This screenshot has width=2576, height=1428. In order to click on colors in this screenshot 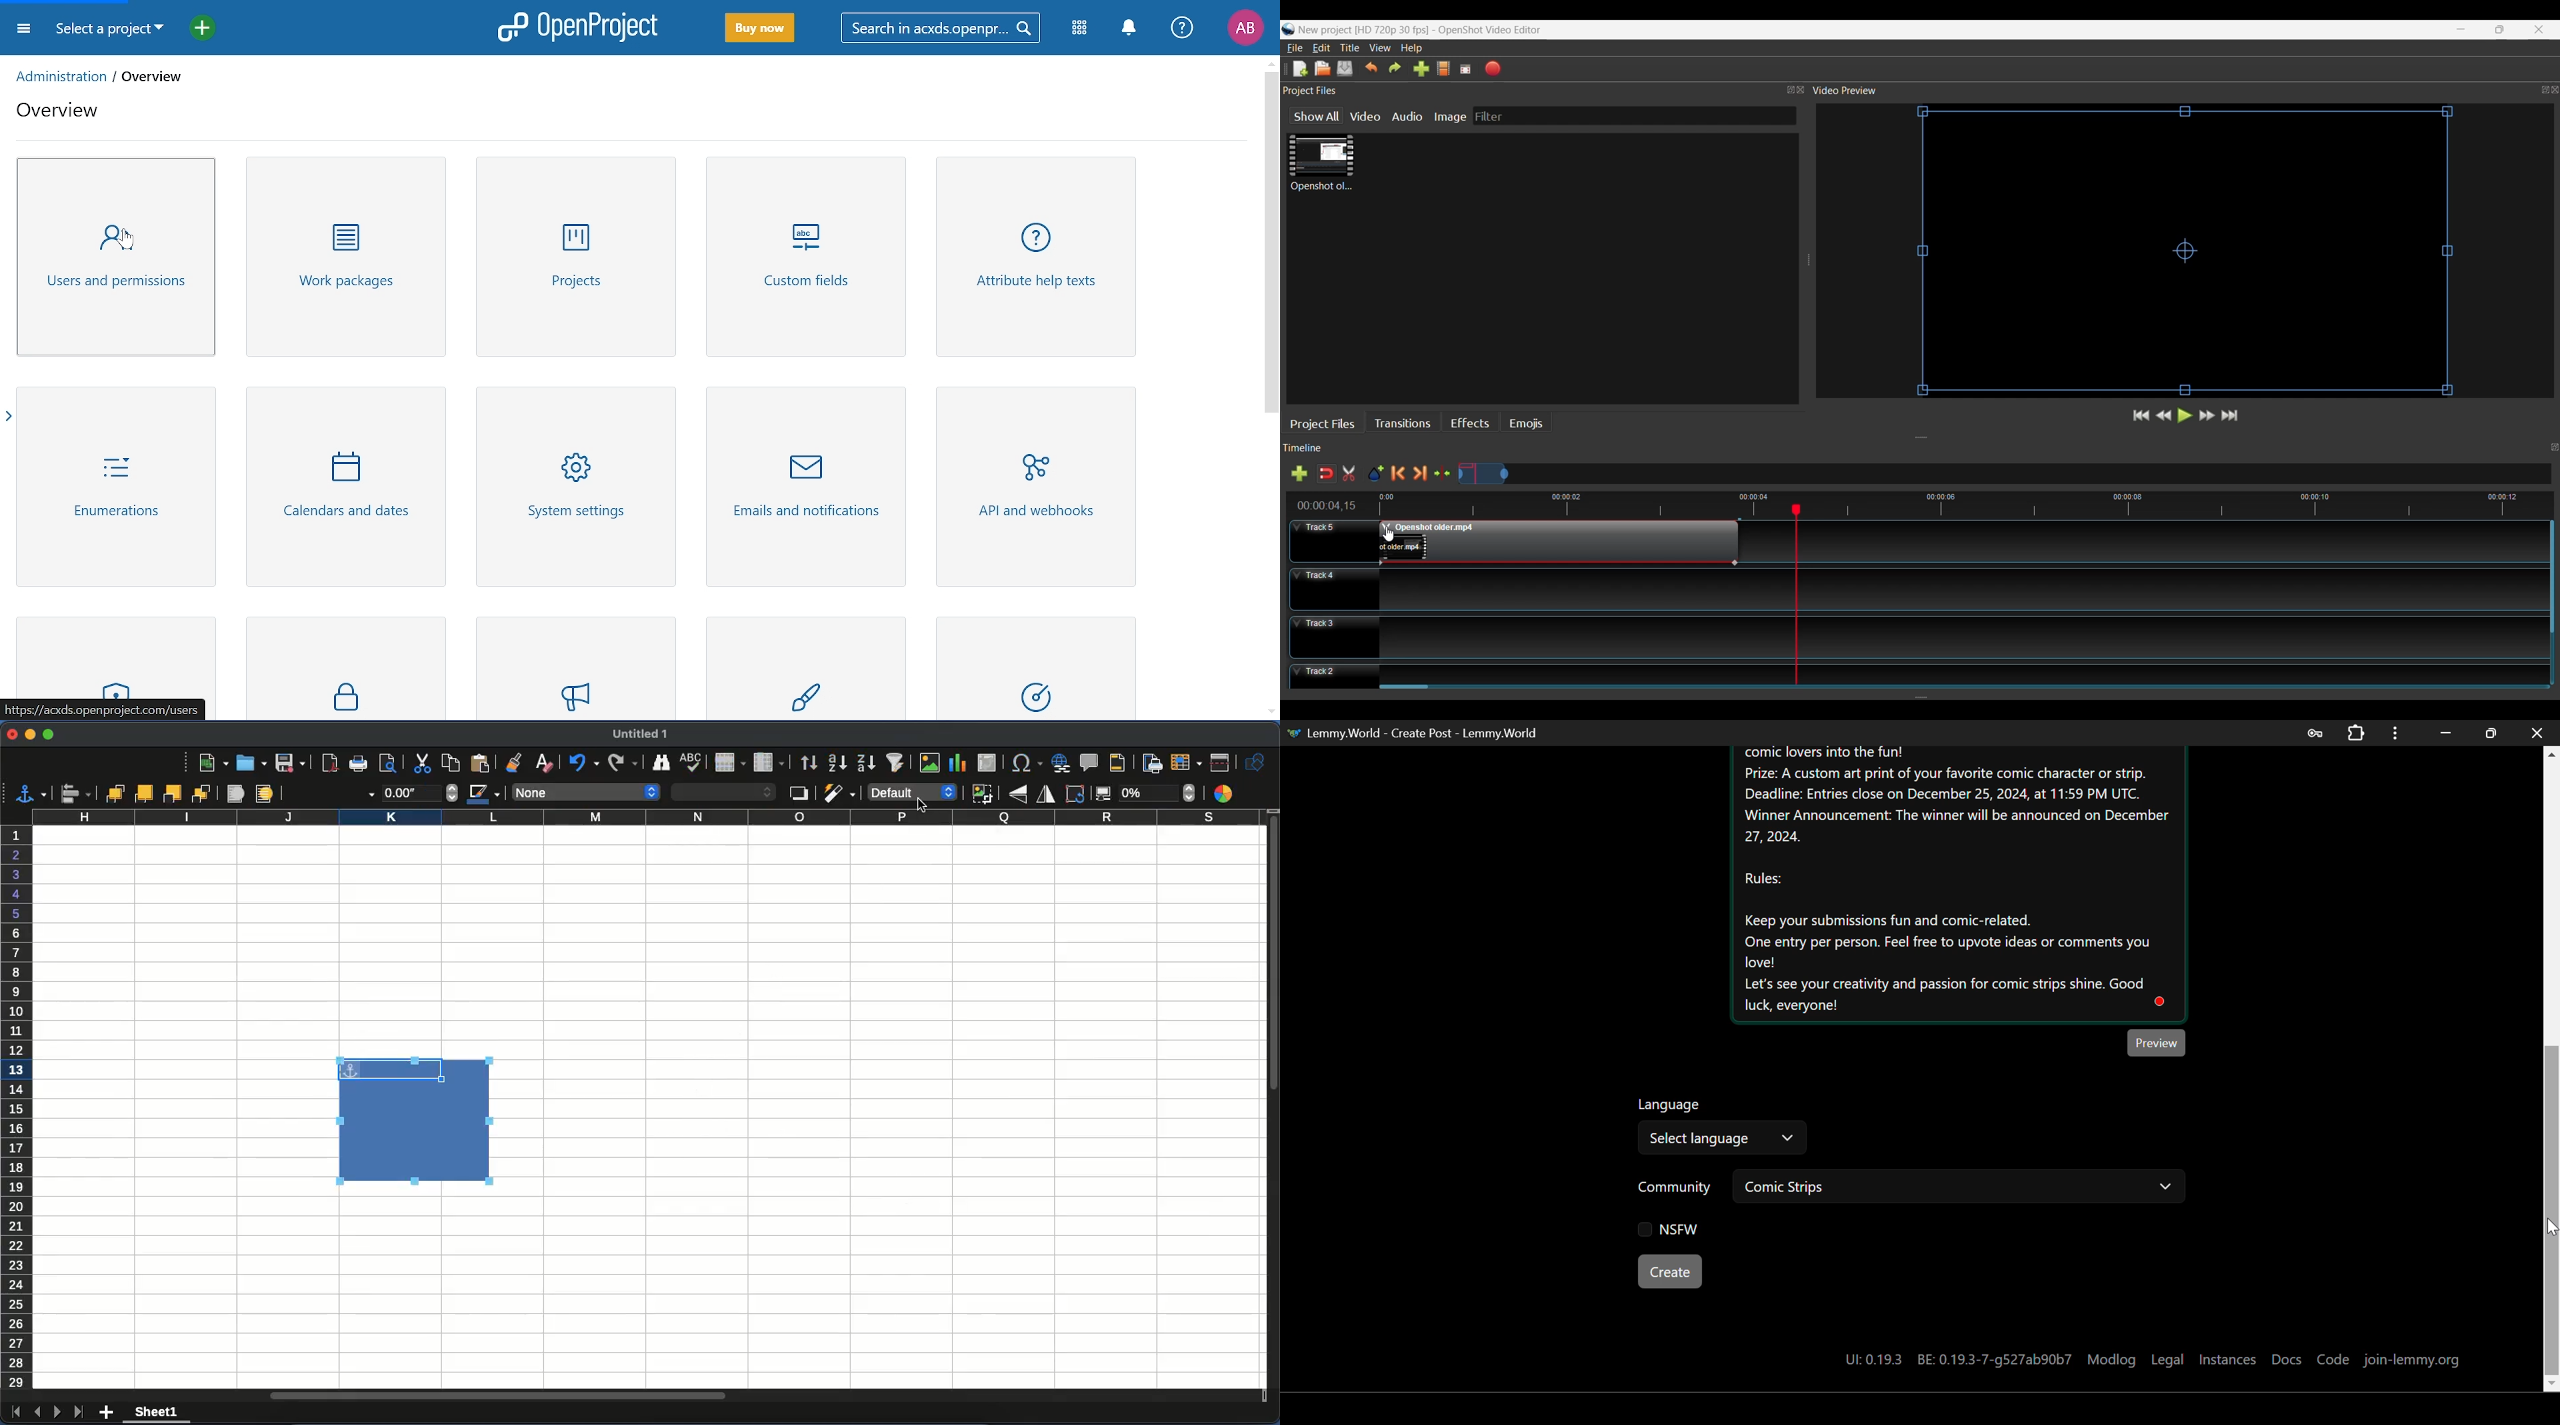, I will do `click(1046, 670)`.